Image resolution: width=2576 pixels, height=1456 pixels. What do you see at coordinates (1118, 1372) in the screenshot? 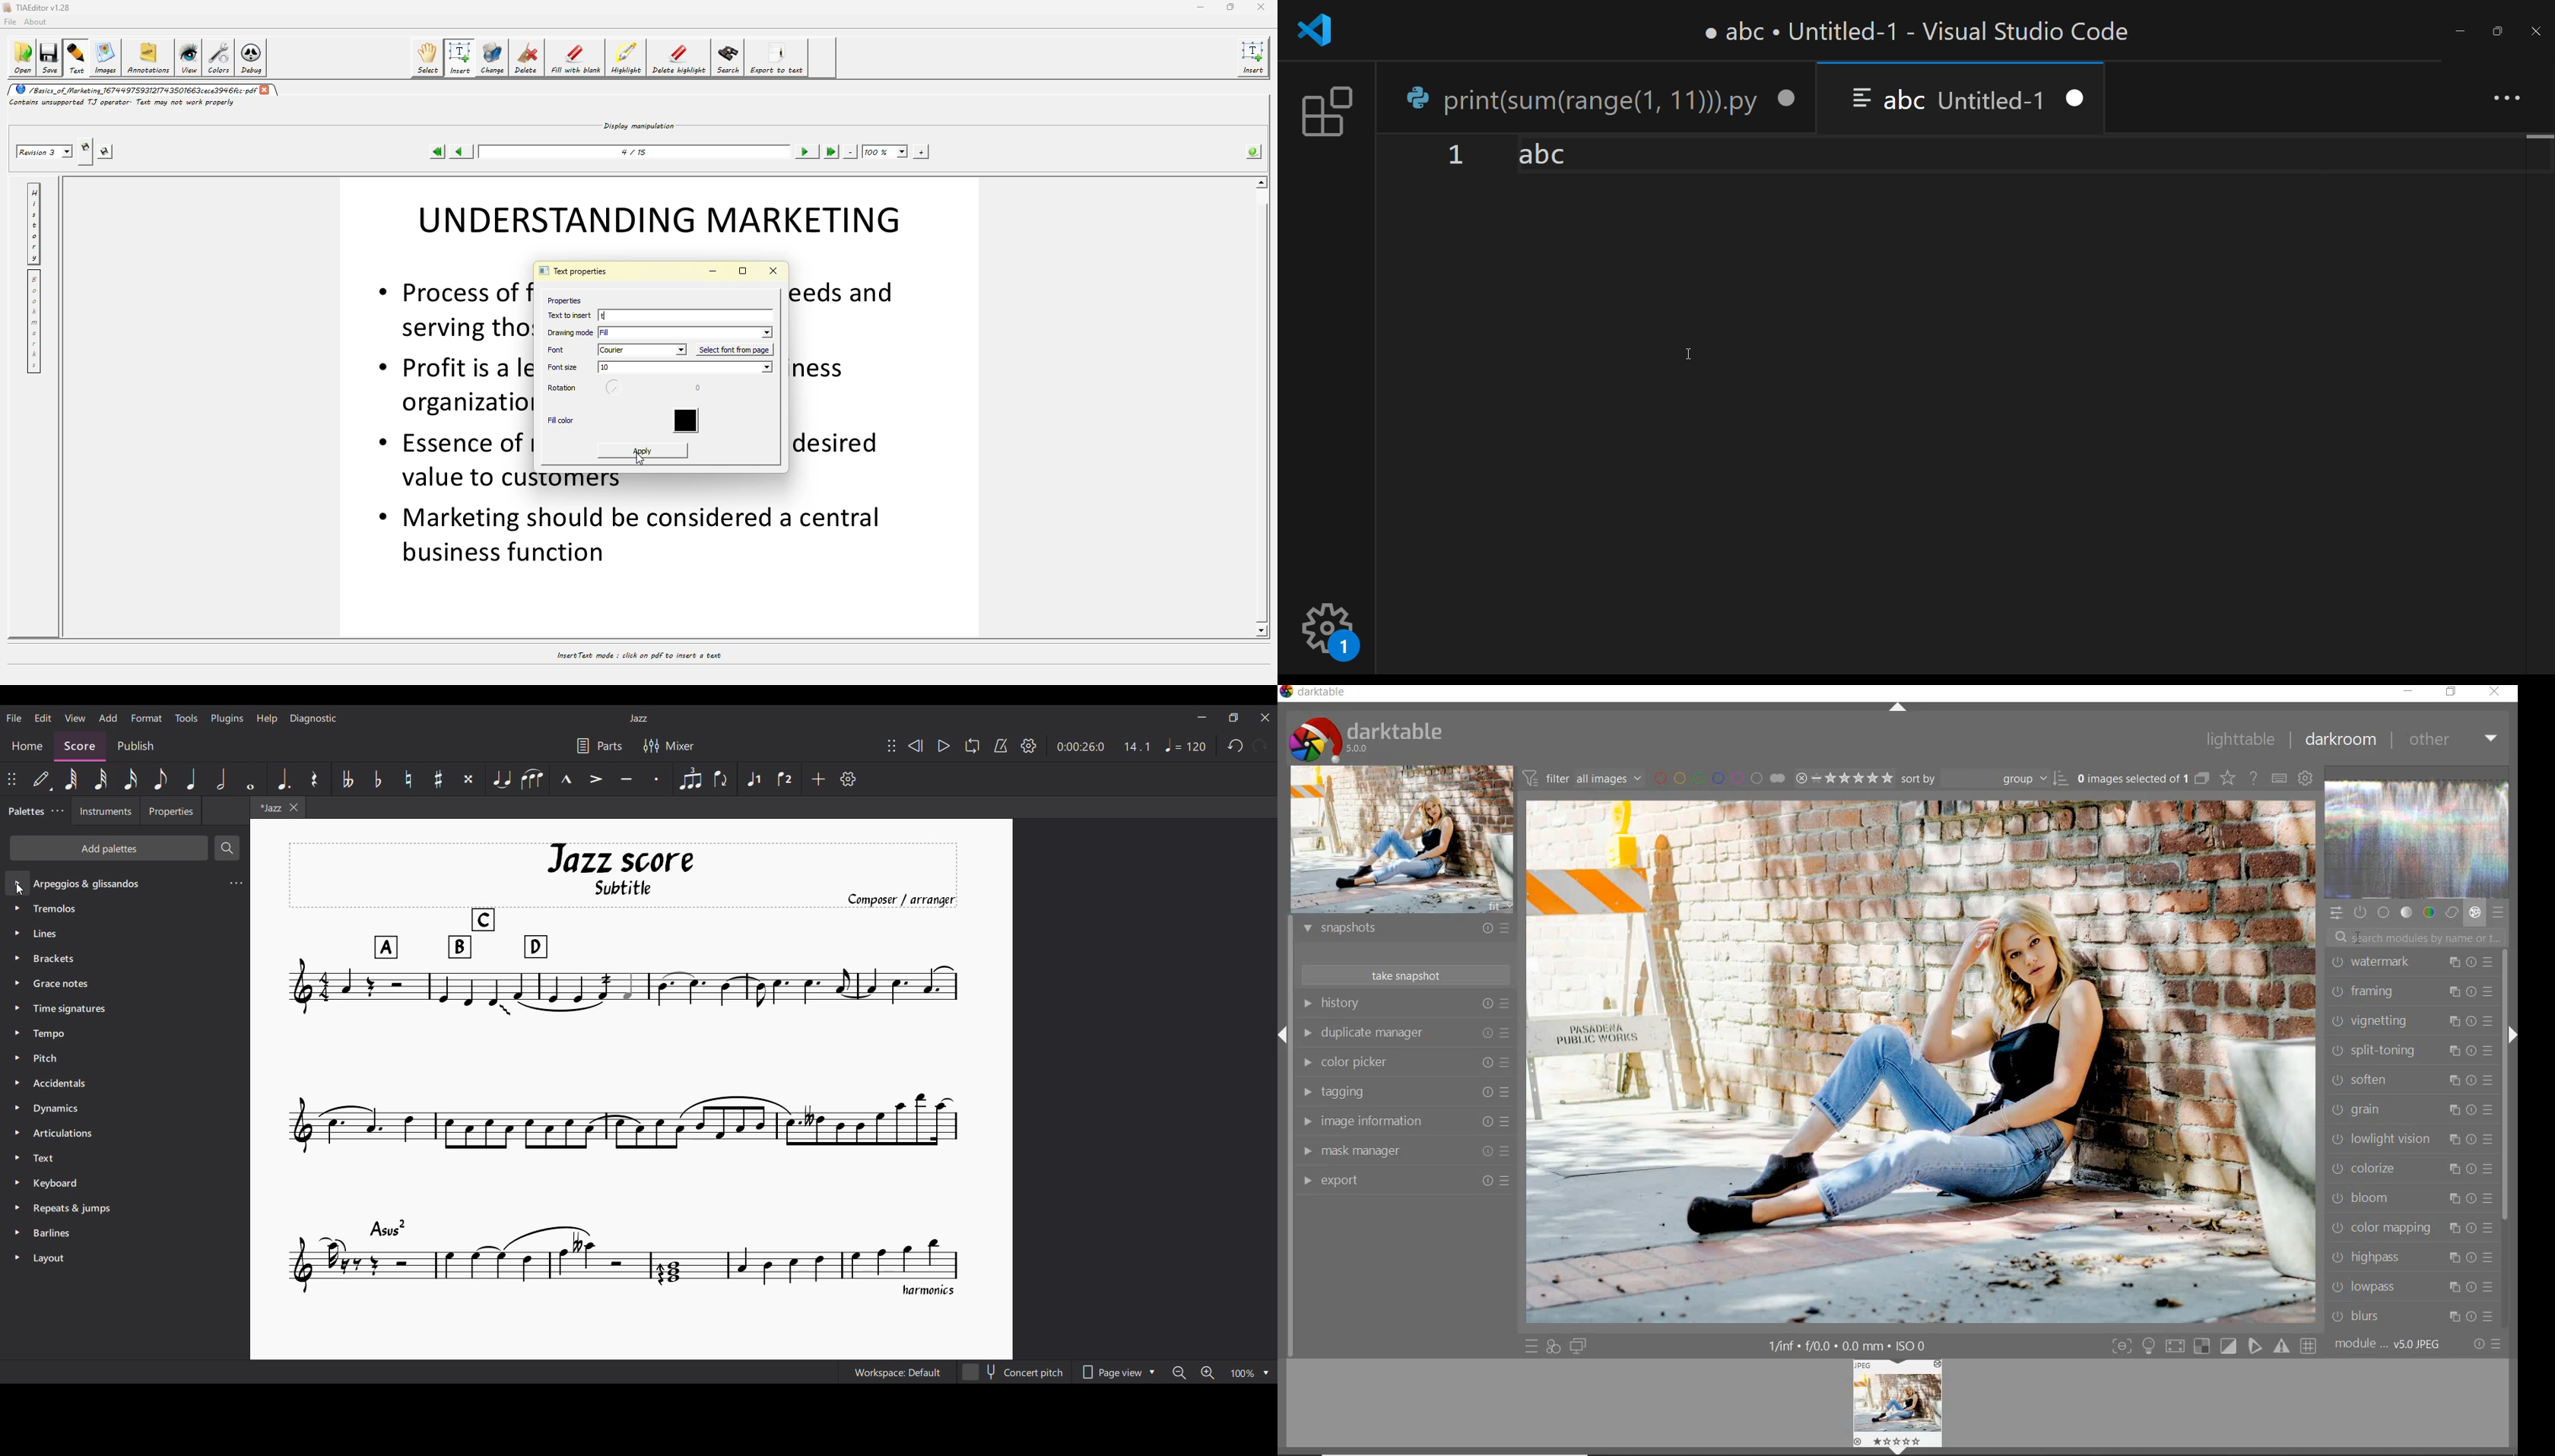
I see `Page view options` at bounding box center [1118, 1372].